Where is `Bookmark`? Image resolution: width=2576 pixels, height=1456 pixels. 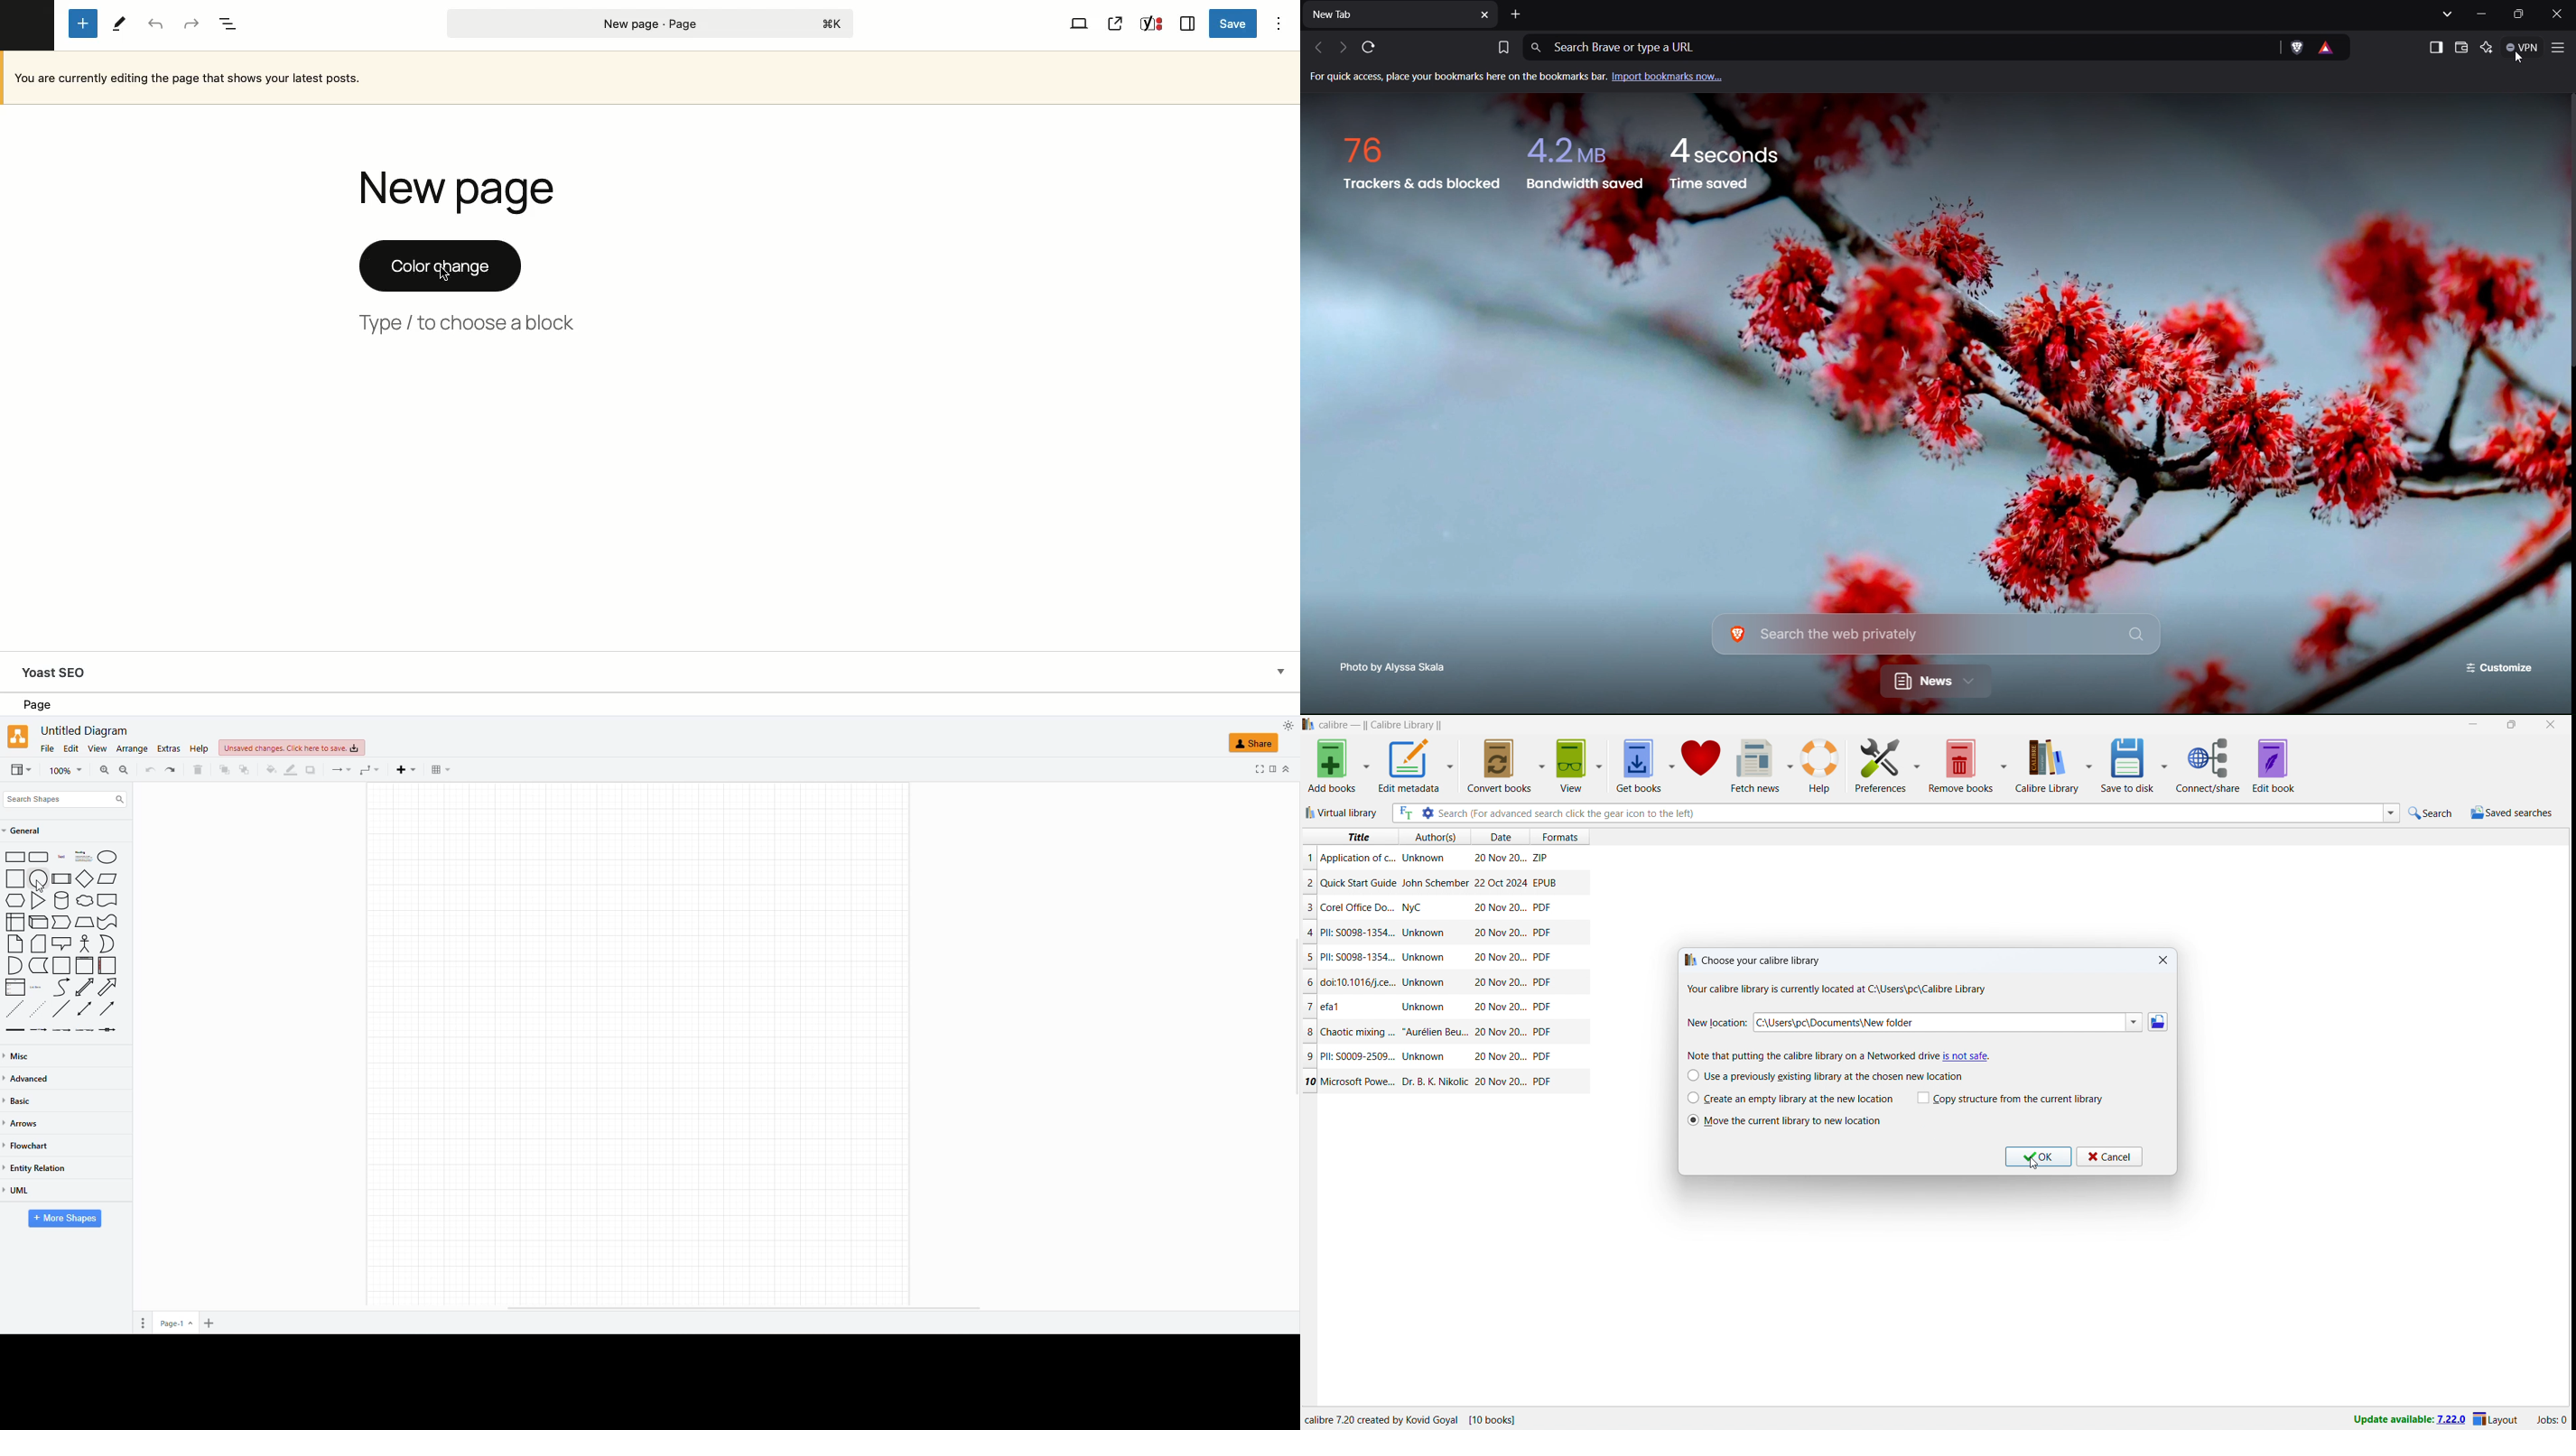 Bookmark is located at coordinates (1503, 45).